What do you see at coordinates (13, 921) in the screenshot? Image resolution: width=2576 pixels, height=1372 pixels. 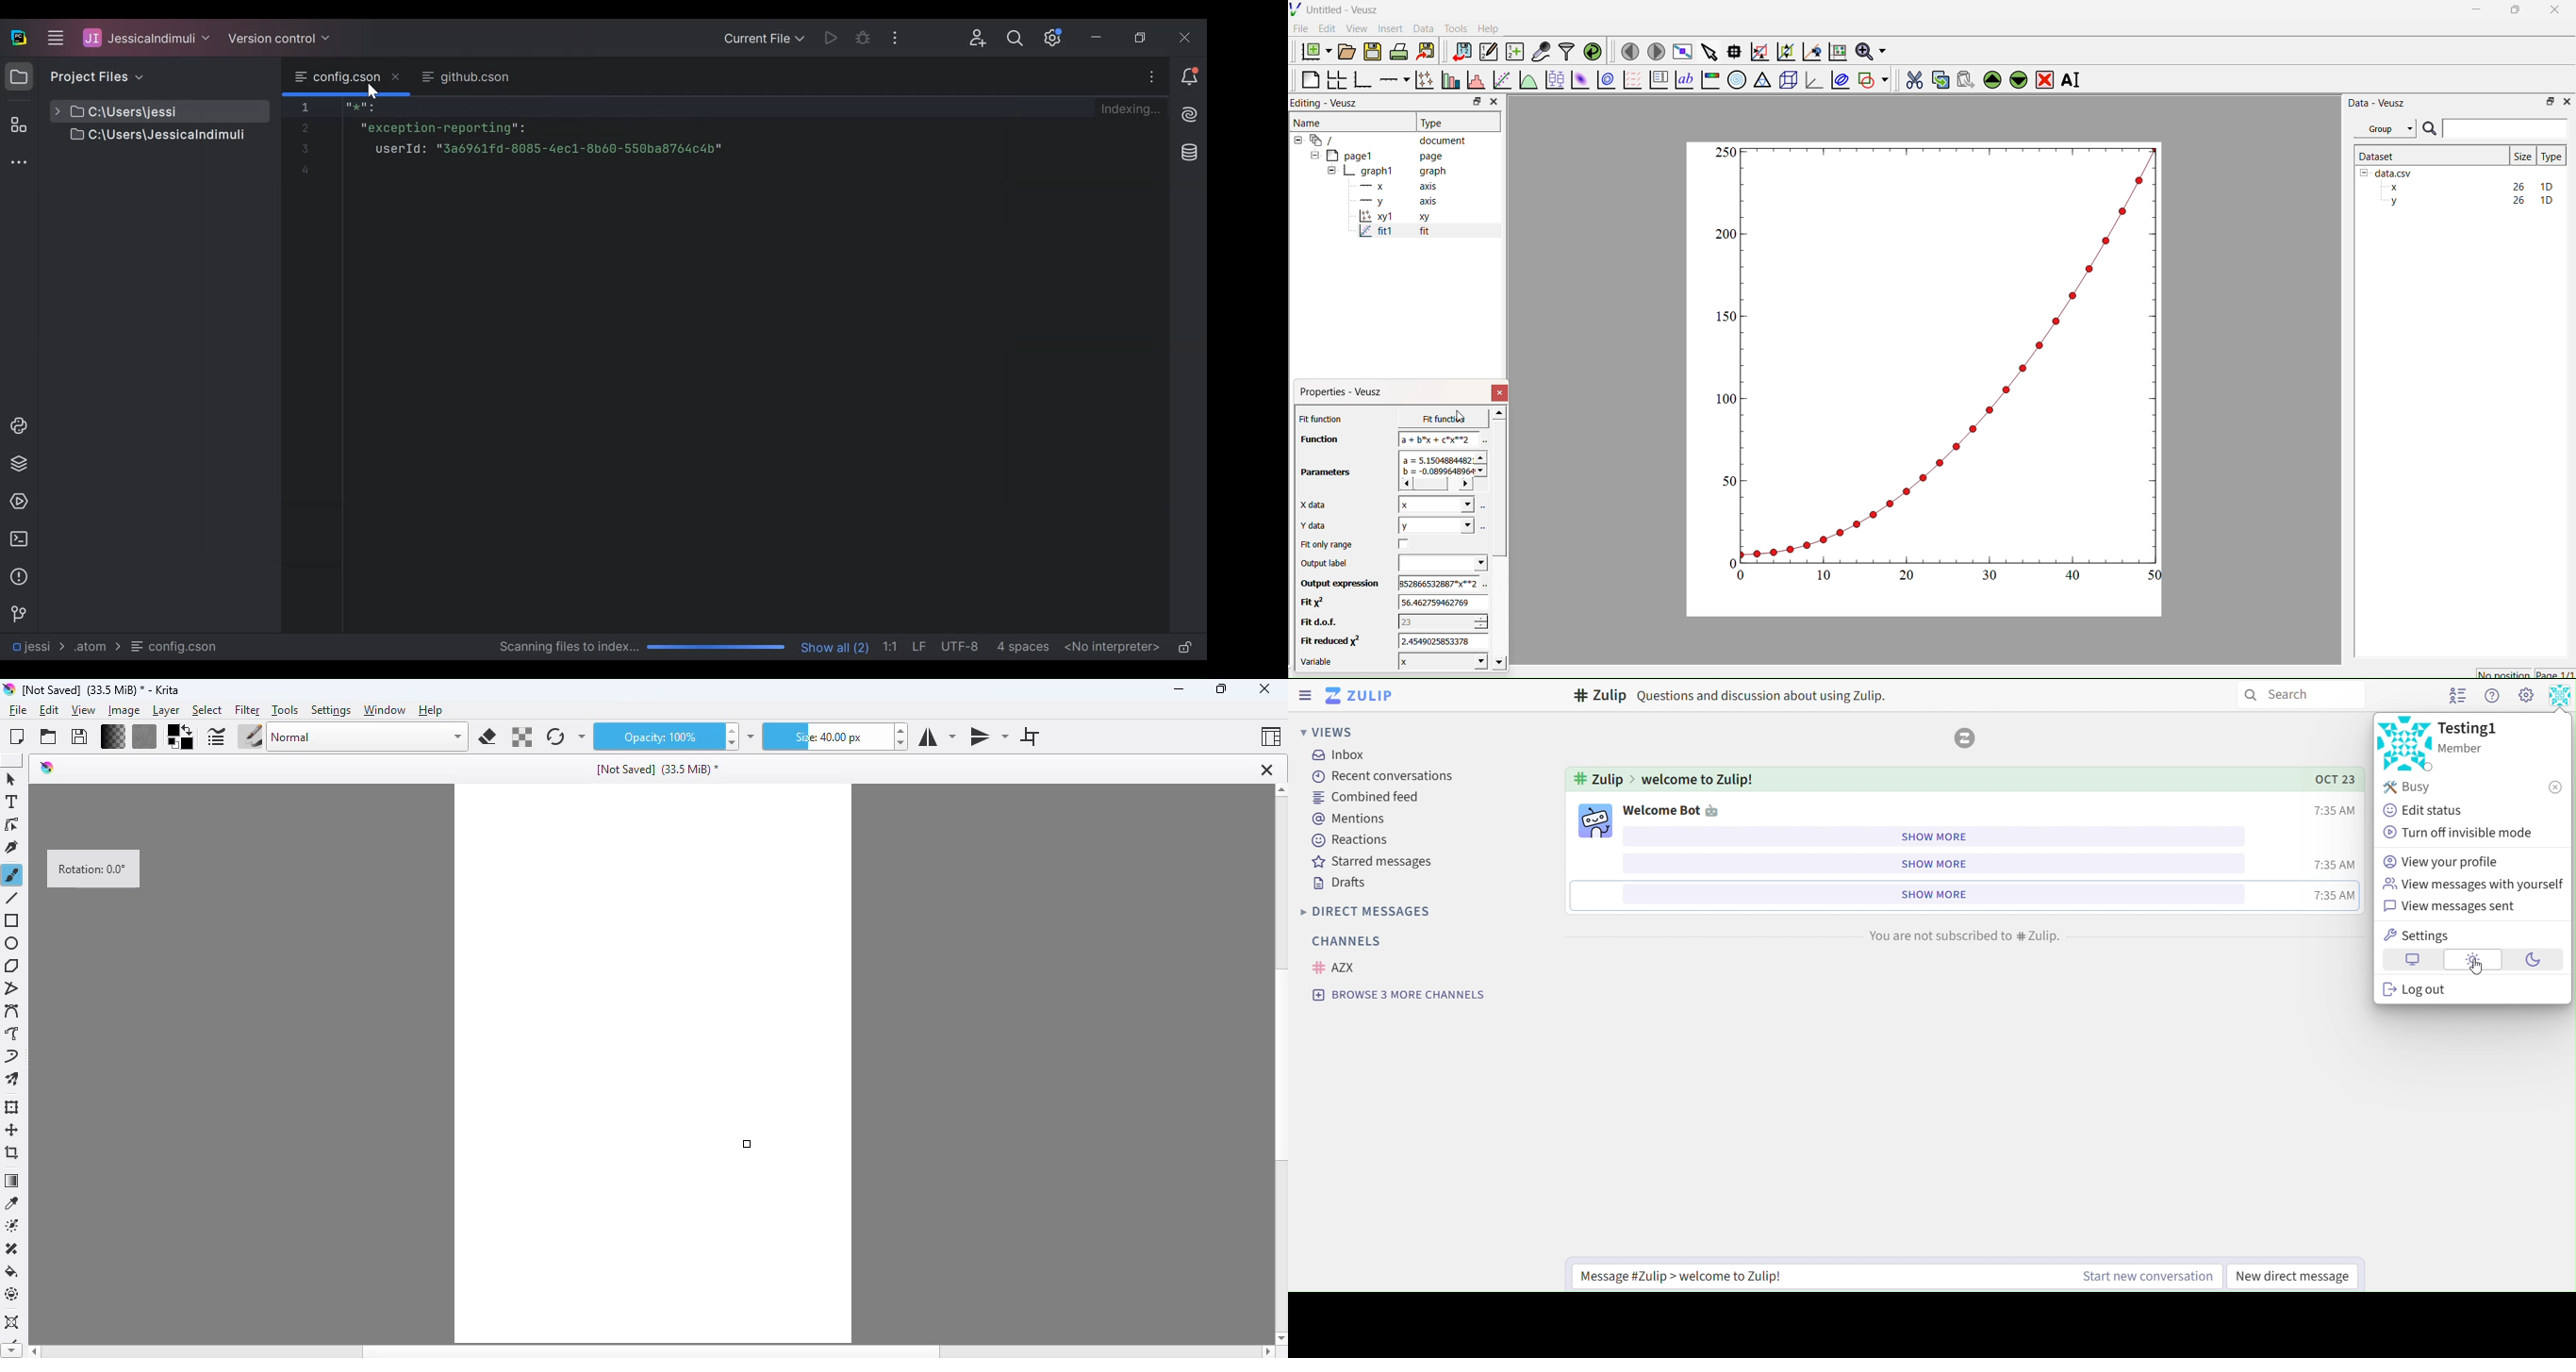 I see `rectangle tool` at bounding box center [13, 921].